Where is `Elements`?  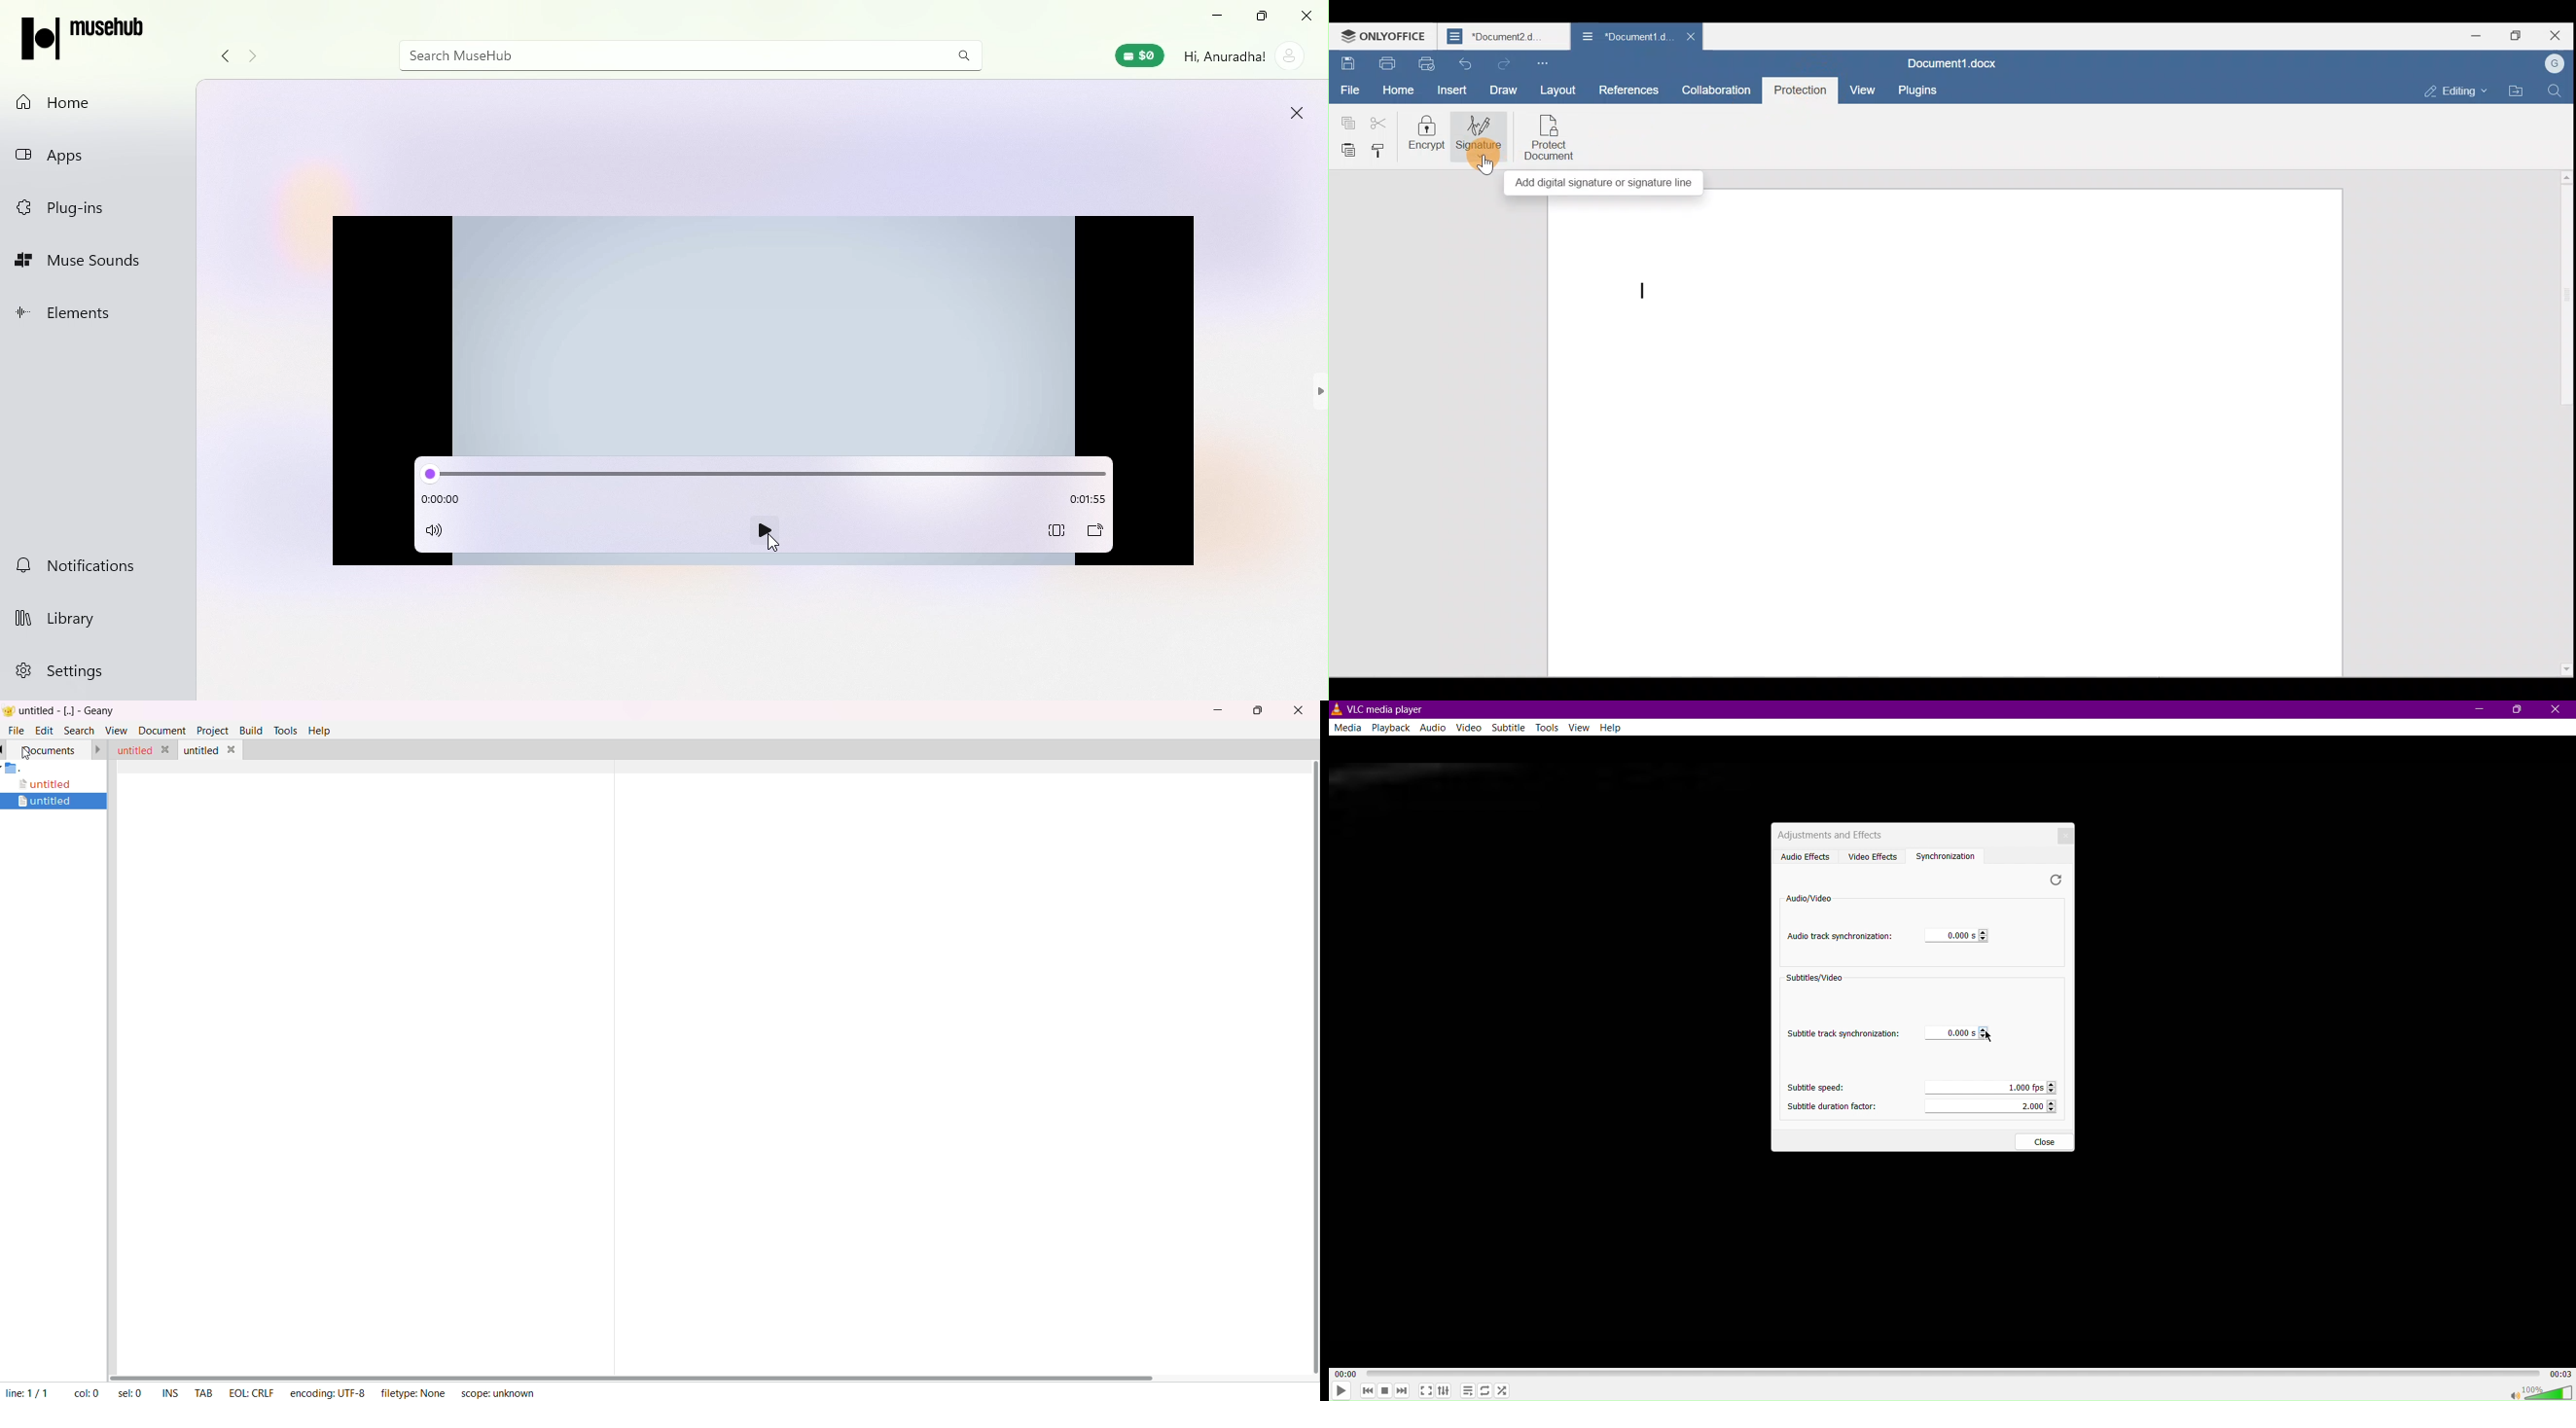
Elements is located at coordinates (98, 315).